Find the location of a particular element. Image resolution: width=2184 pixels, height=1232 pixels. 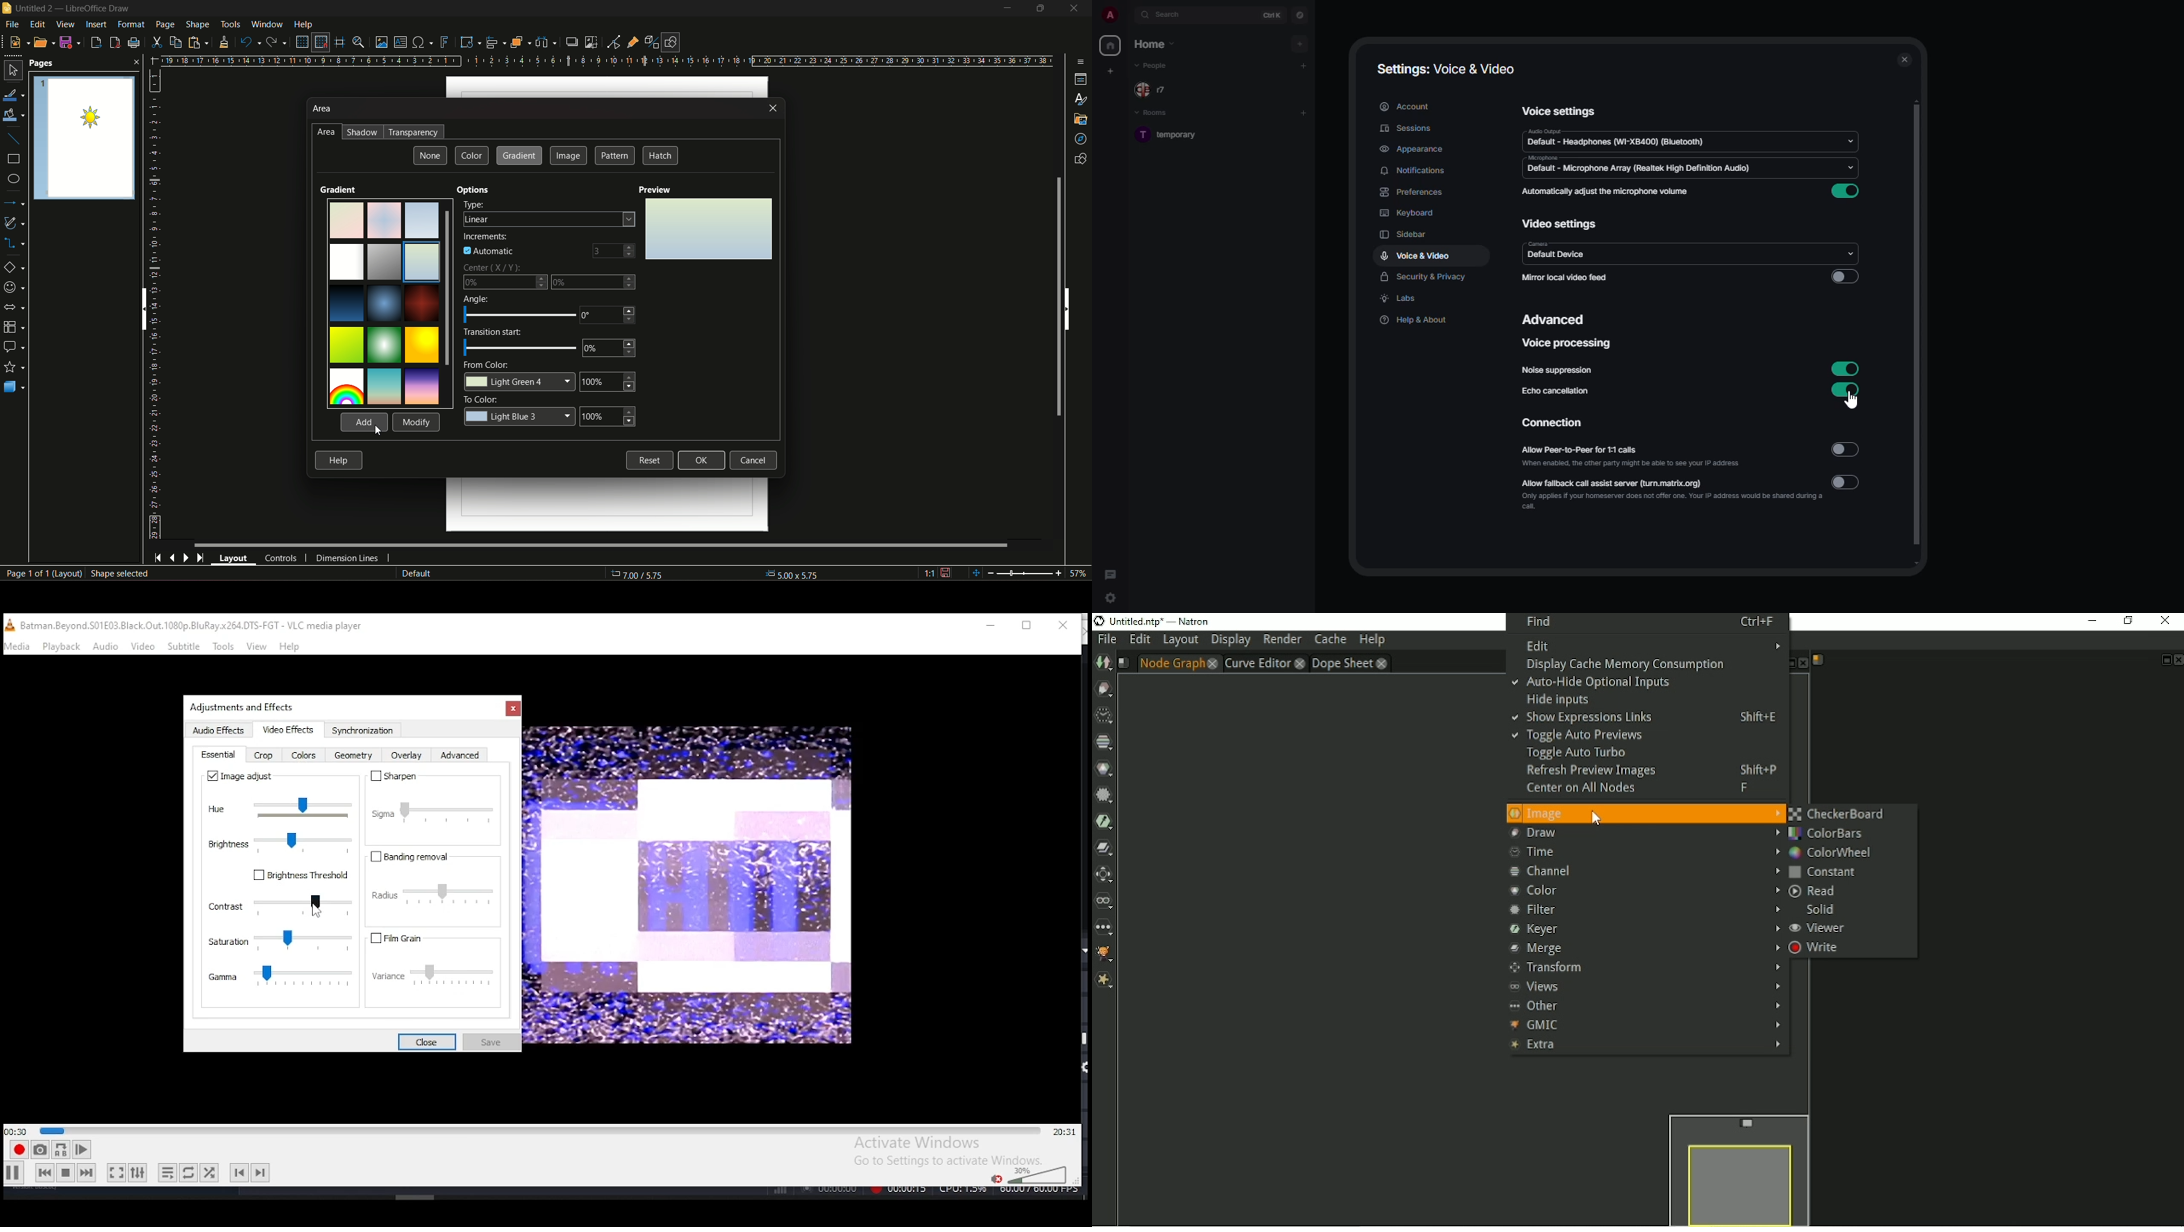

overlay is located at coordinates (406, 757).